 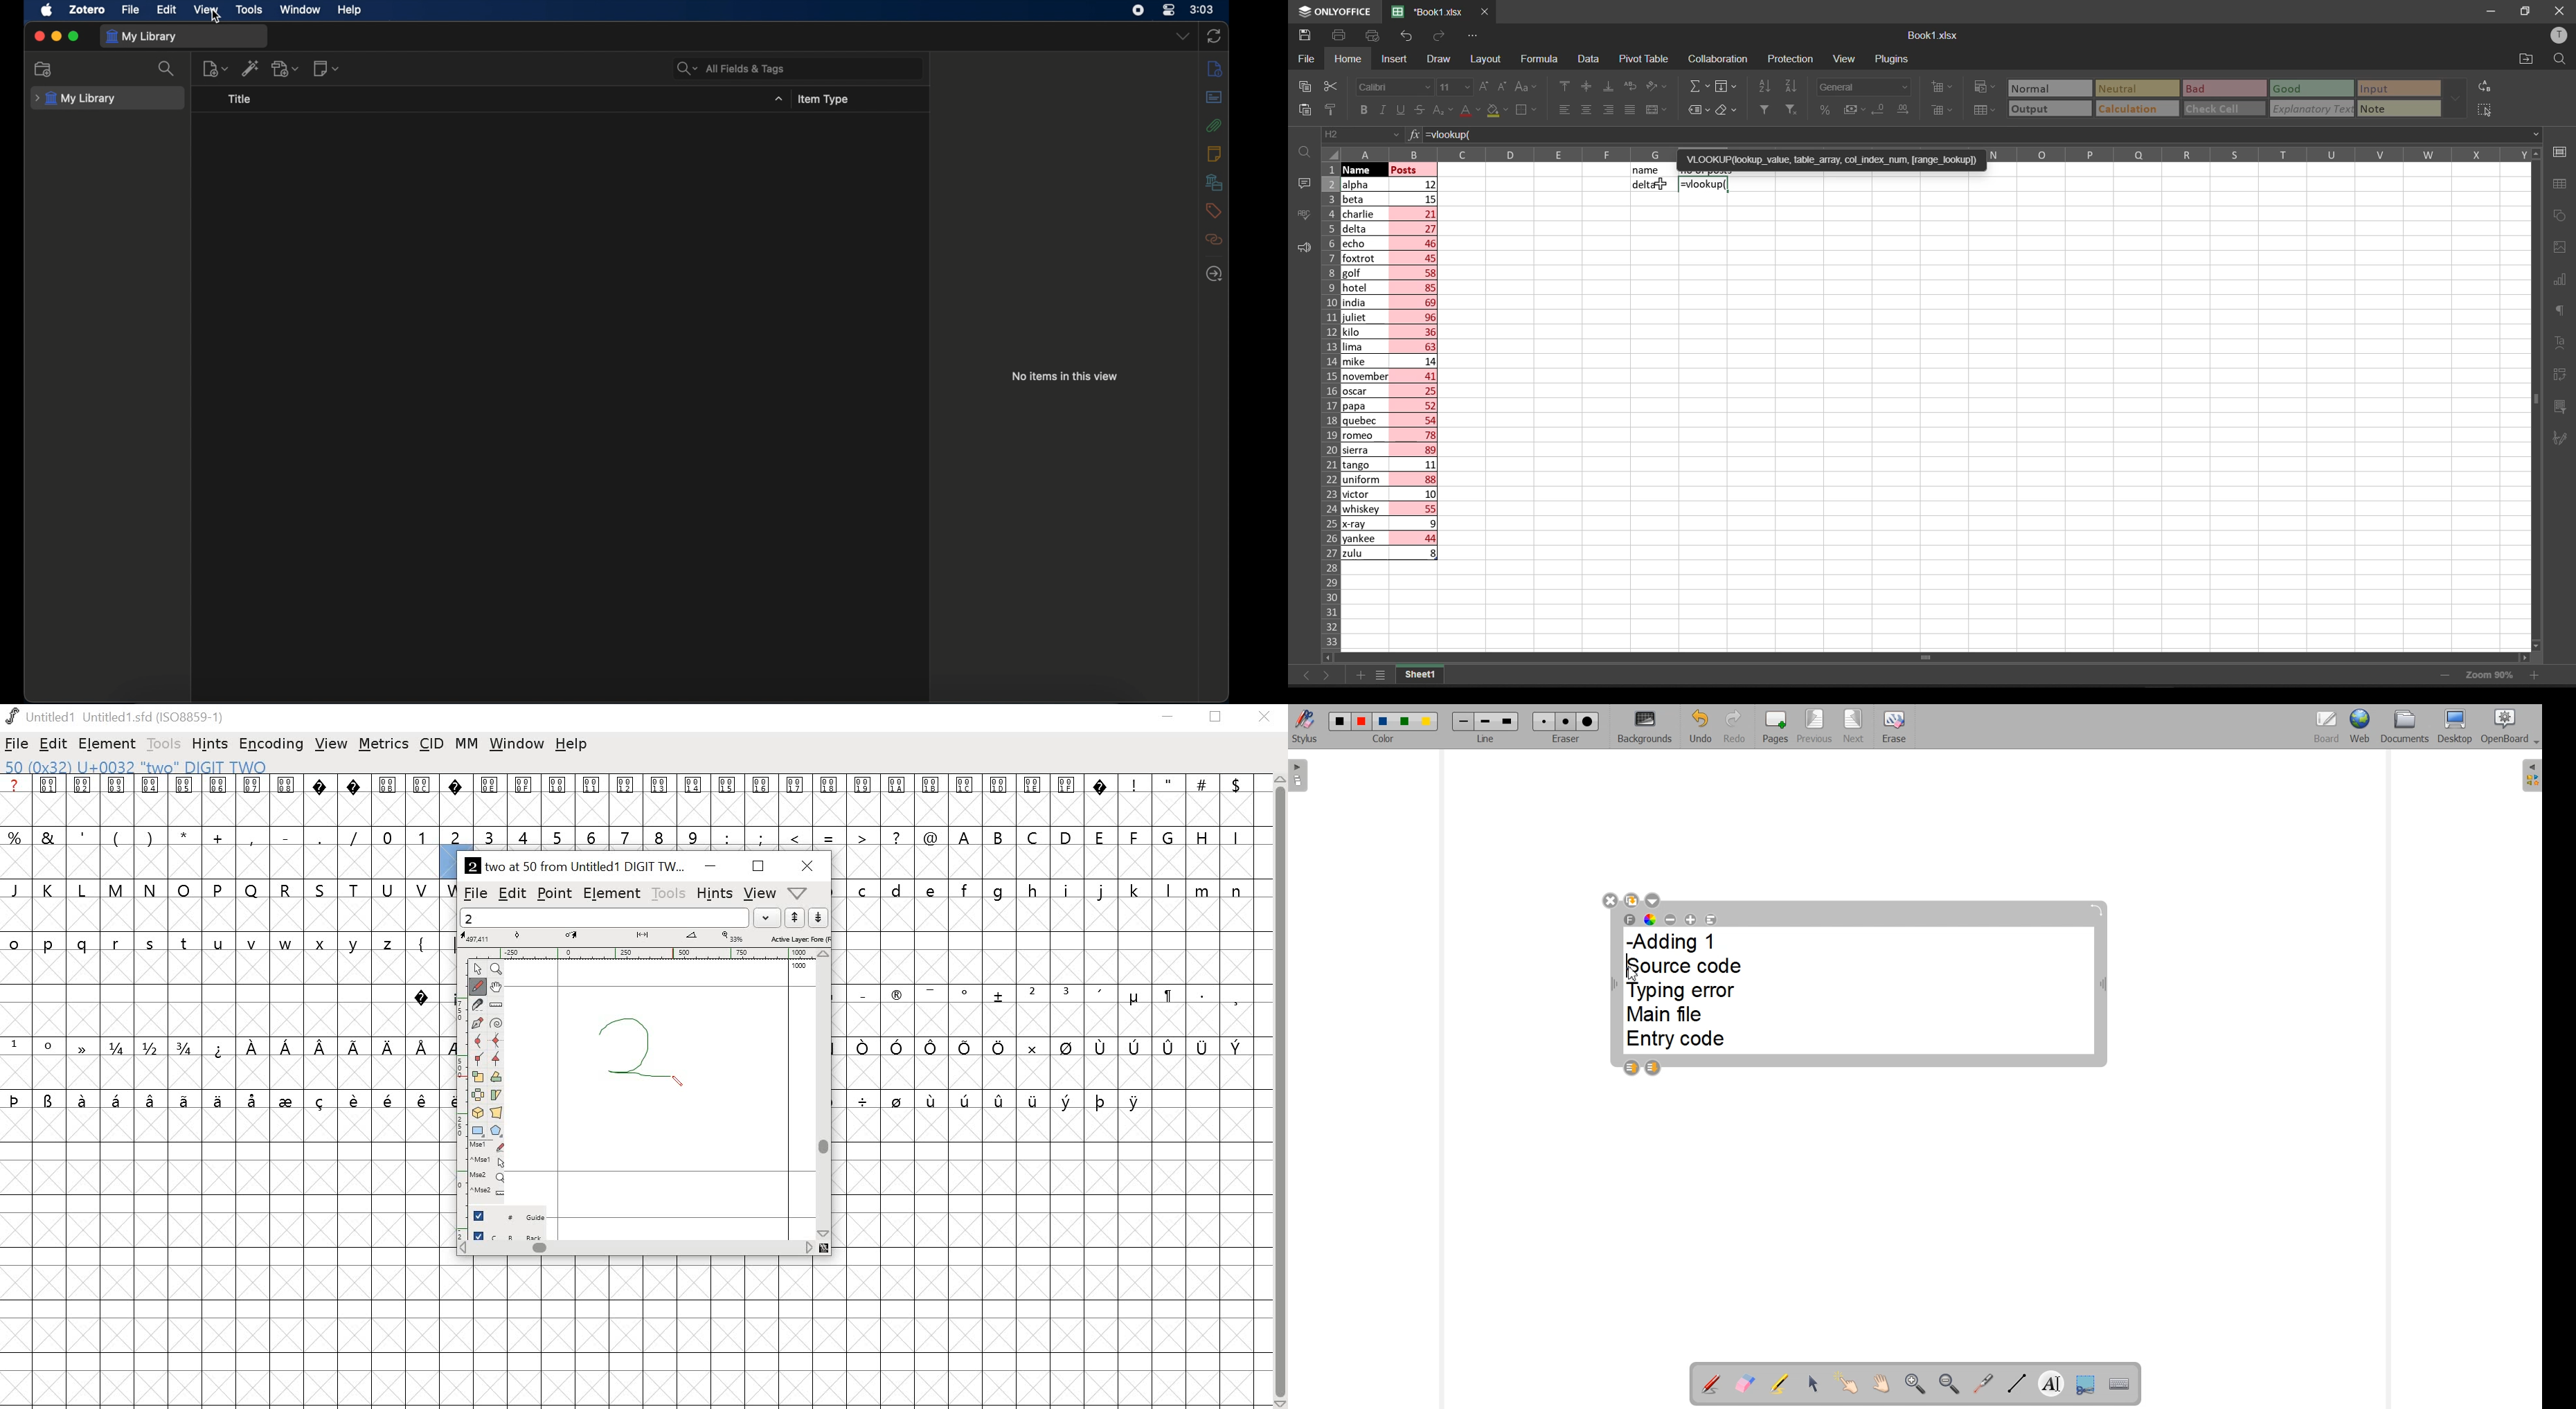 I want to click on align left, so click(x=1563, y=111).